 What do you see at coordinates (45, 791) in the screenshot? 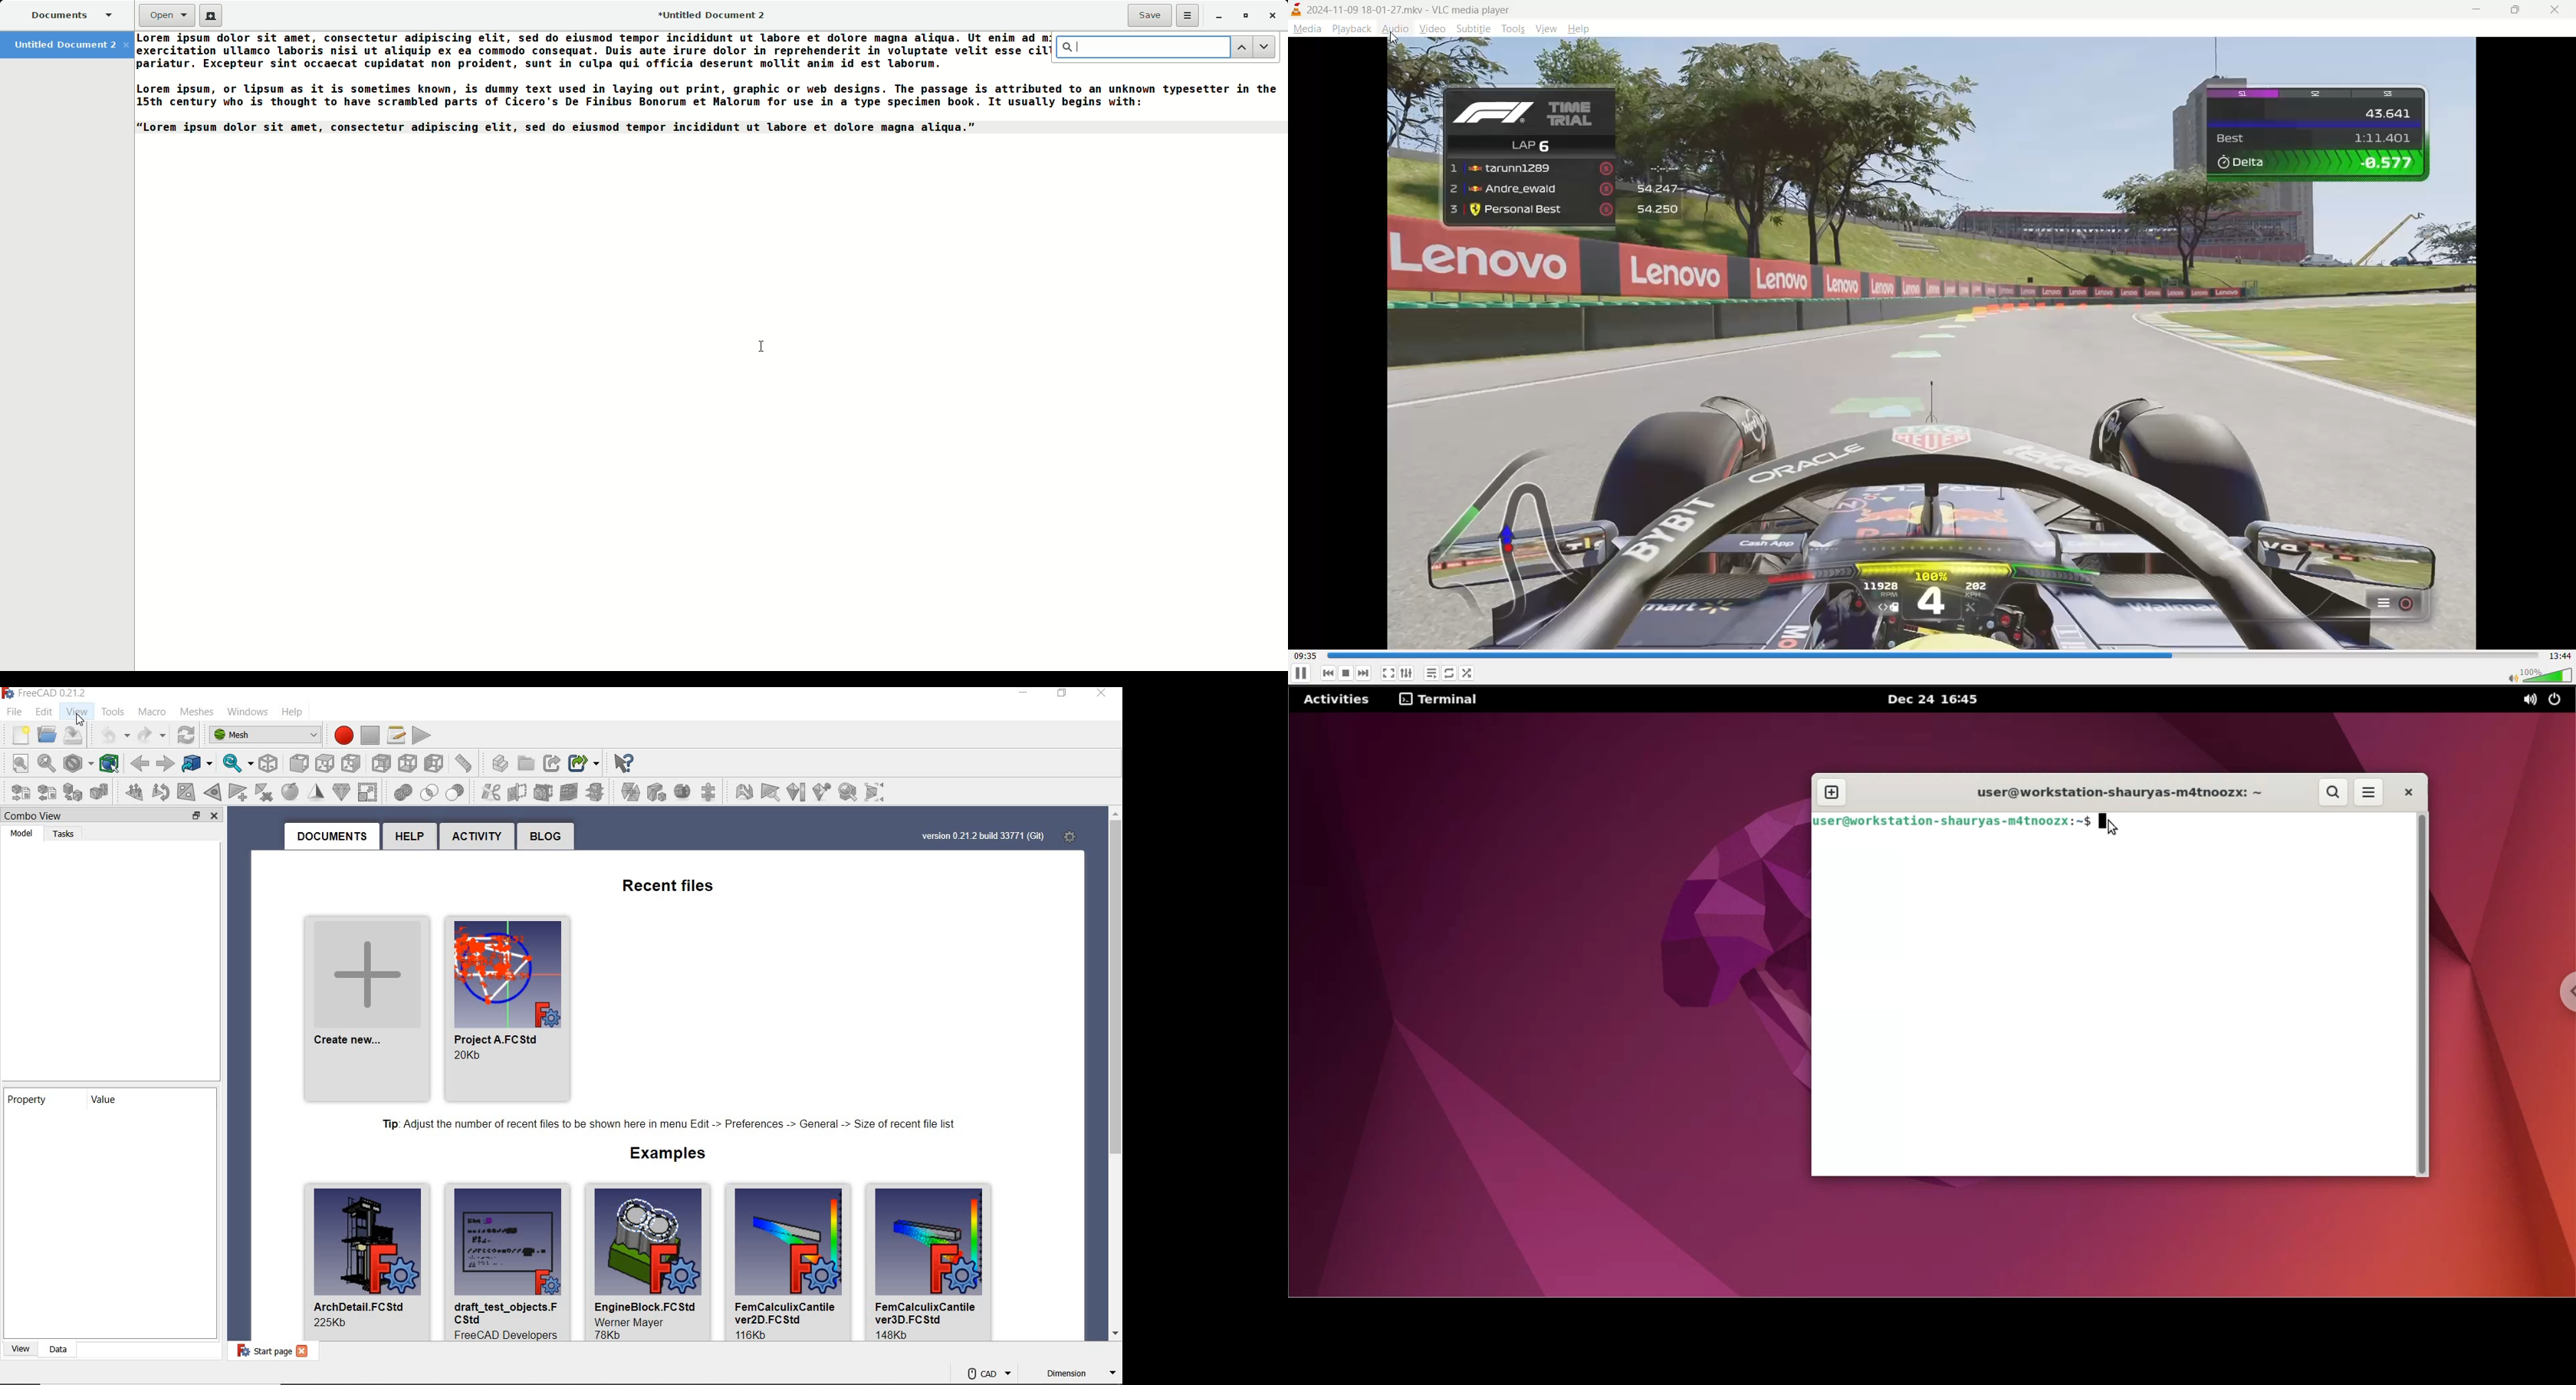
I see `export mesh` at bounding box center [45, 791].